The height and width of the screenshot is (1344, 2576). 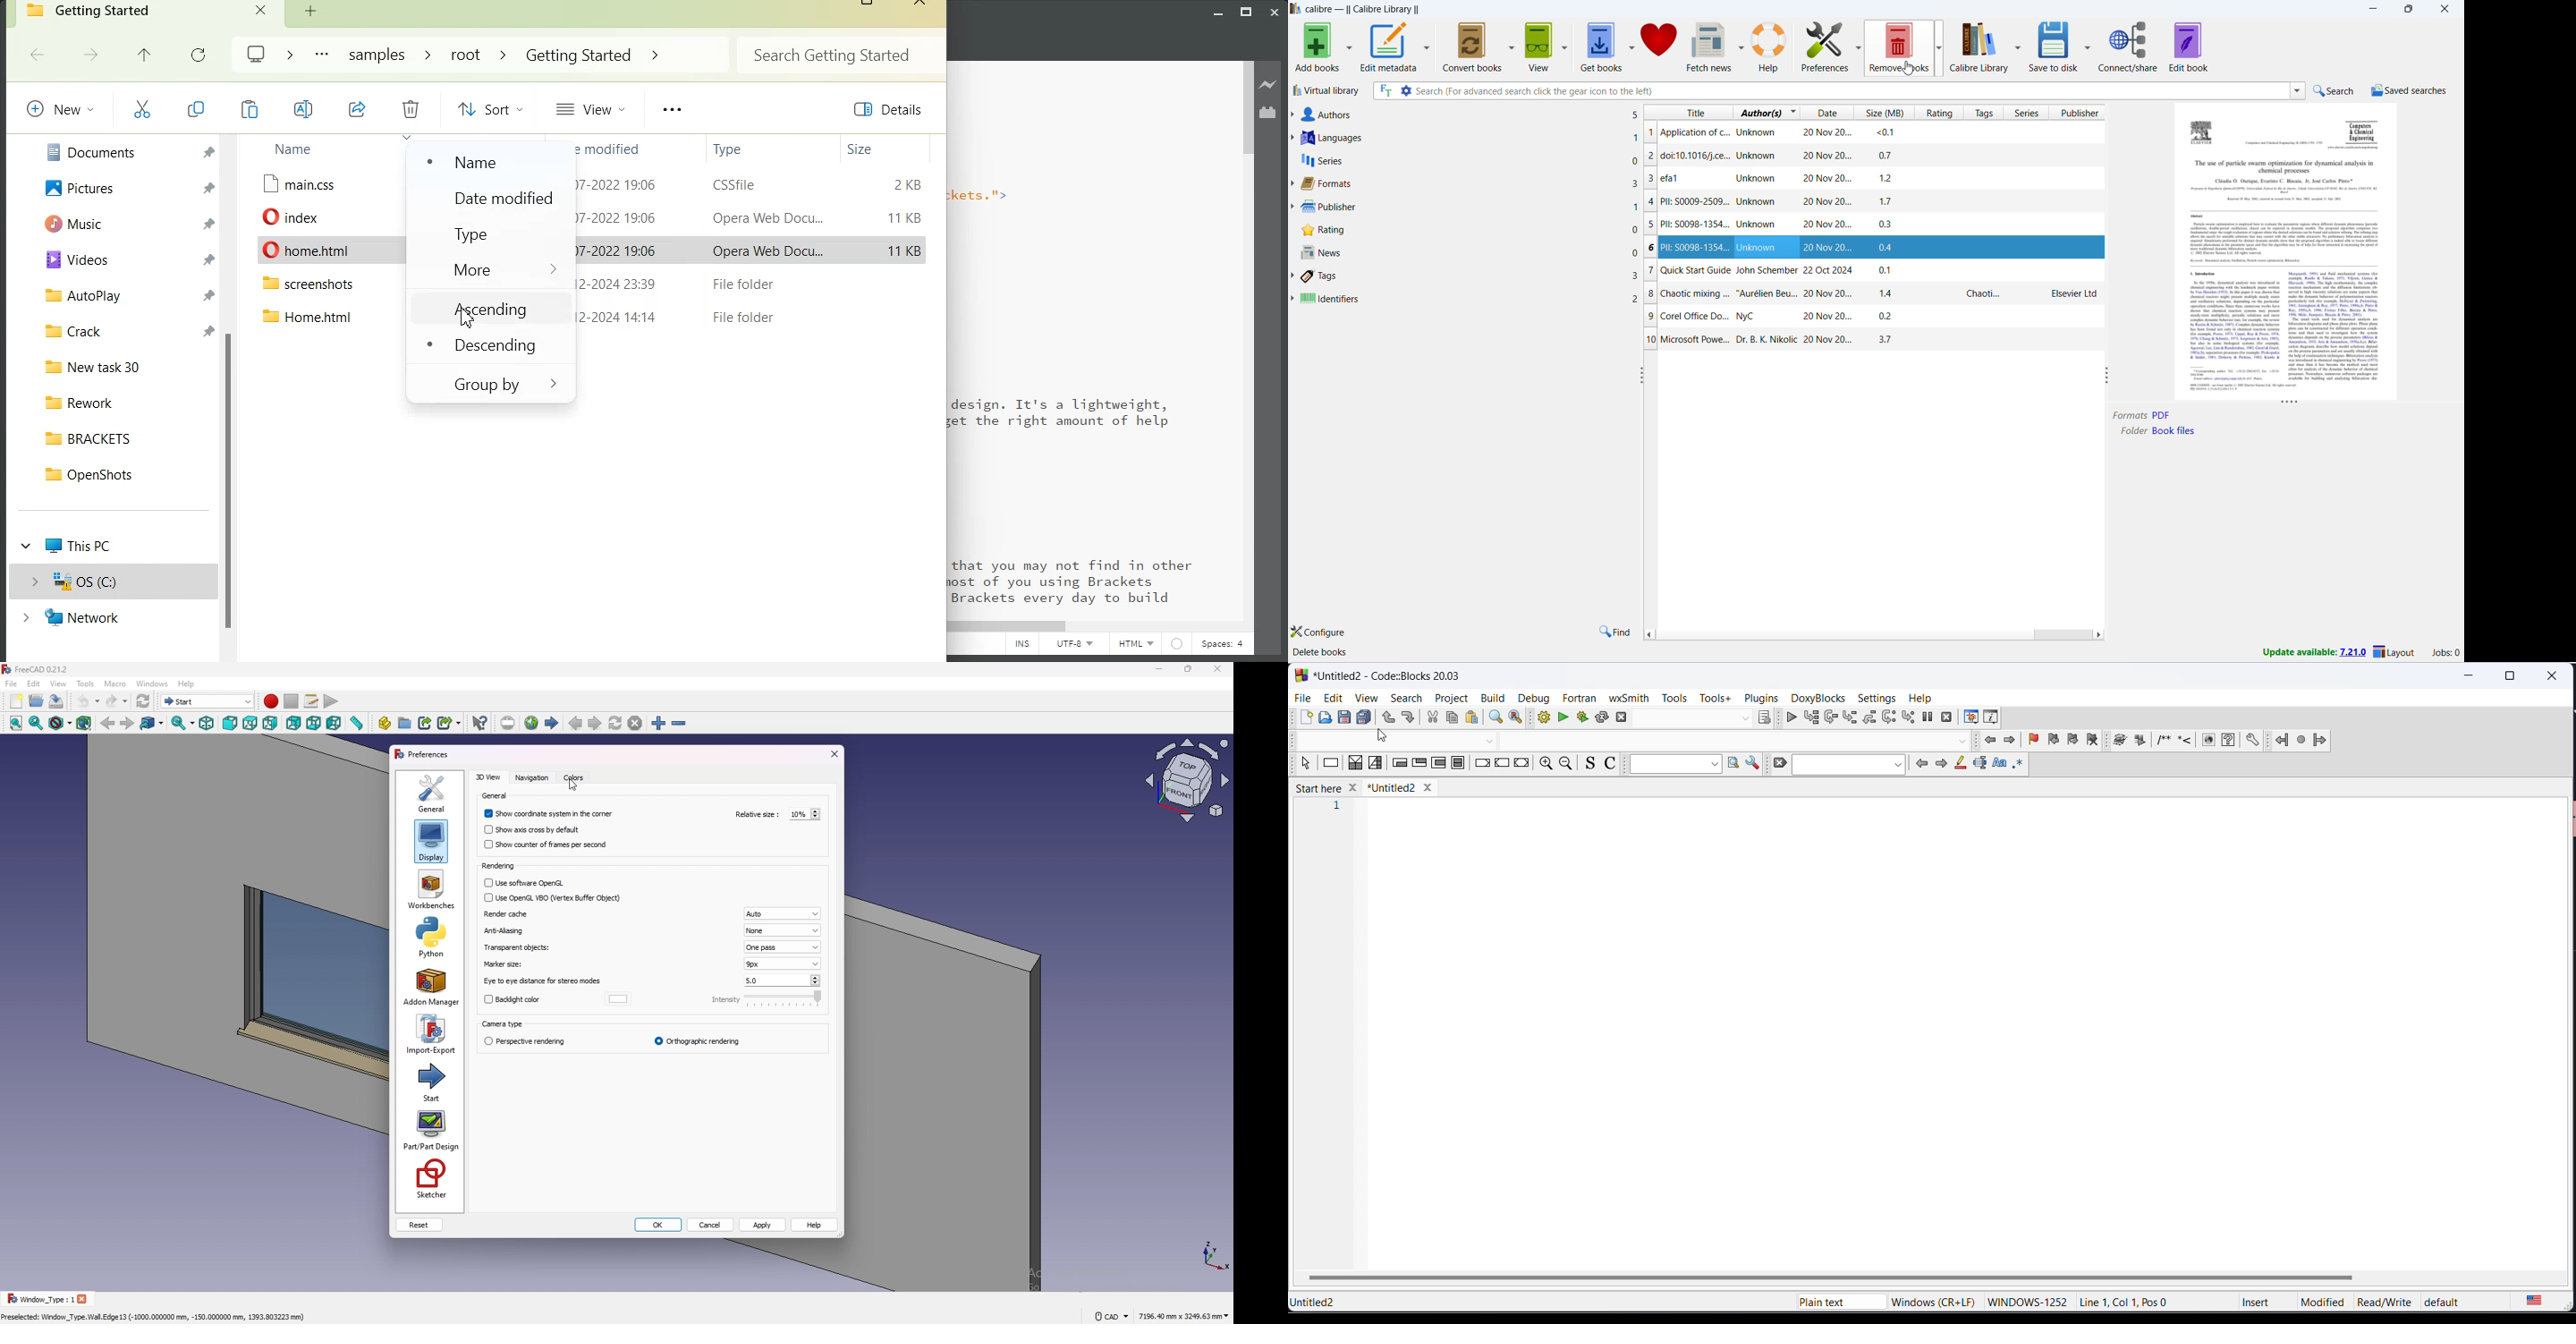 What do you see at coordinates (488, 346) in the screenshot?
I see `Descending` at bounding box center [488, 346].